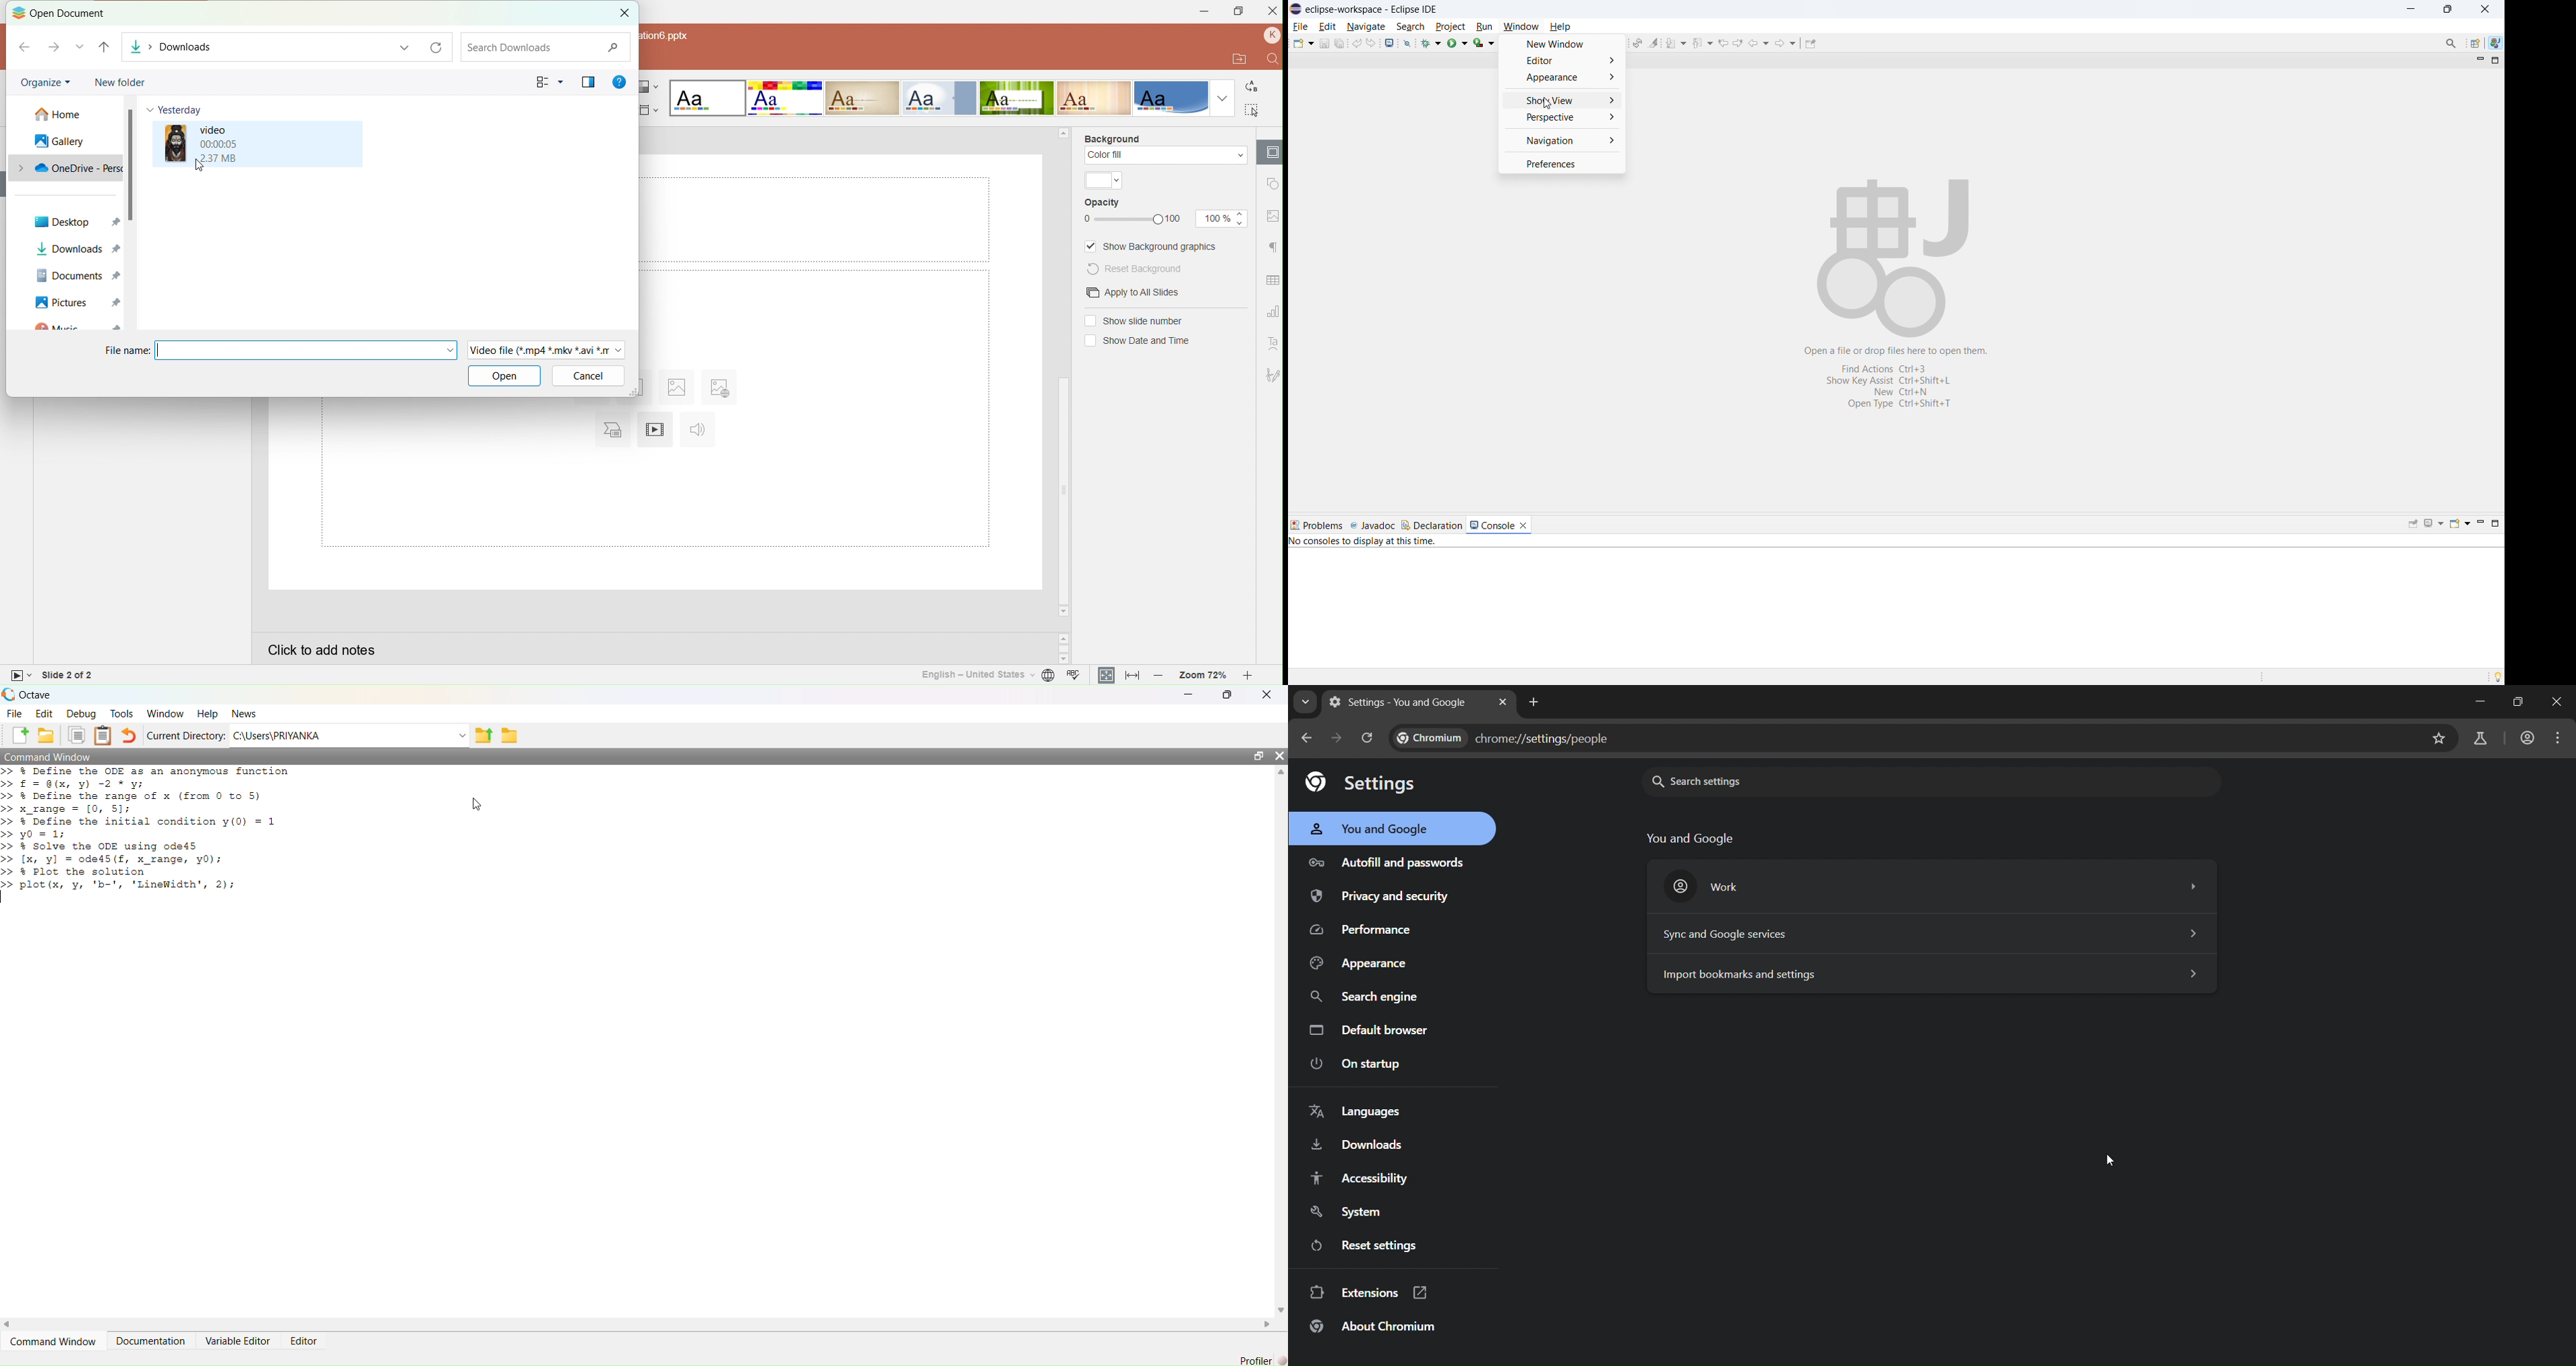 The height and width of the screenshot is (1372, 2576). I want to click on Chart setting, so click(1271, 308).